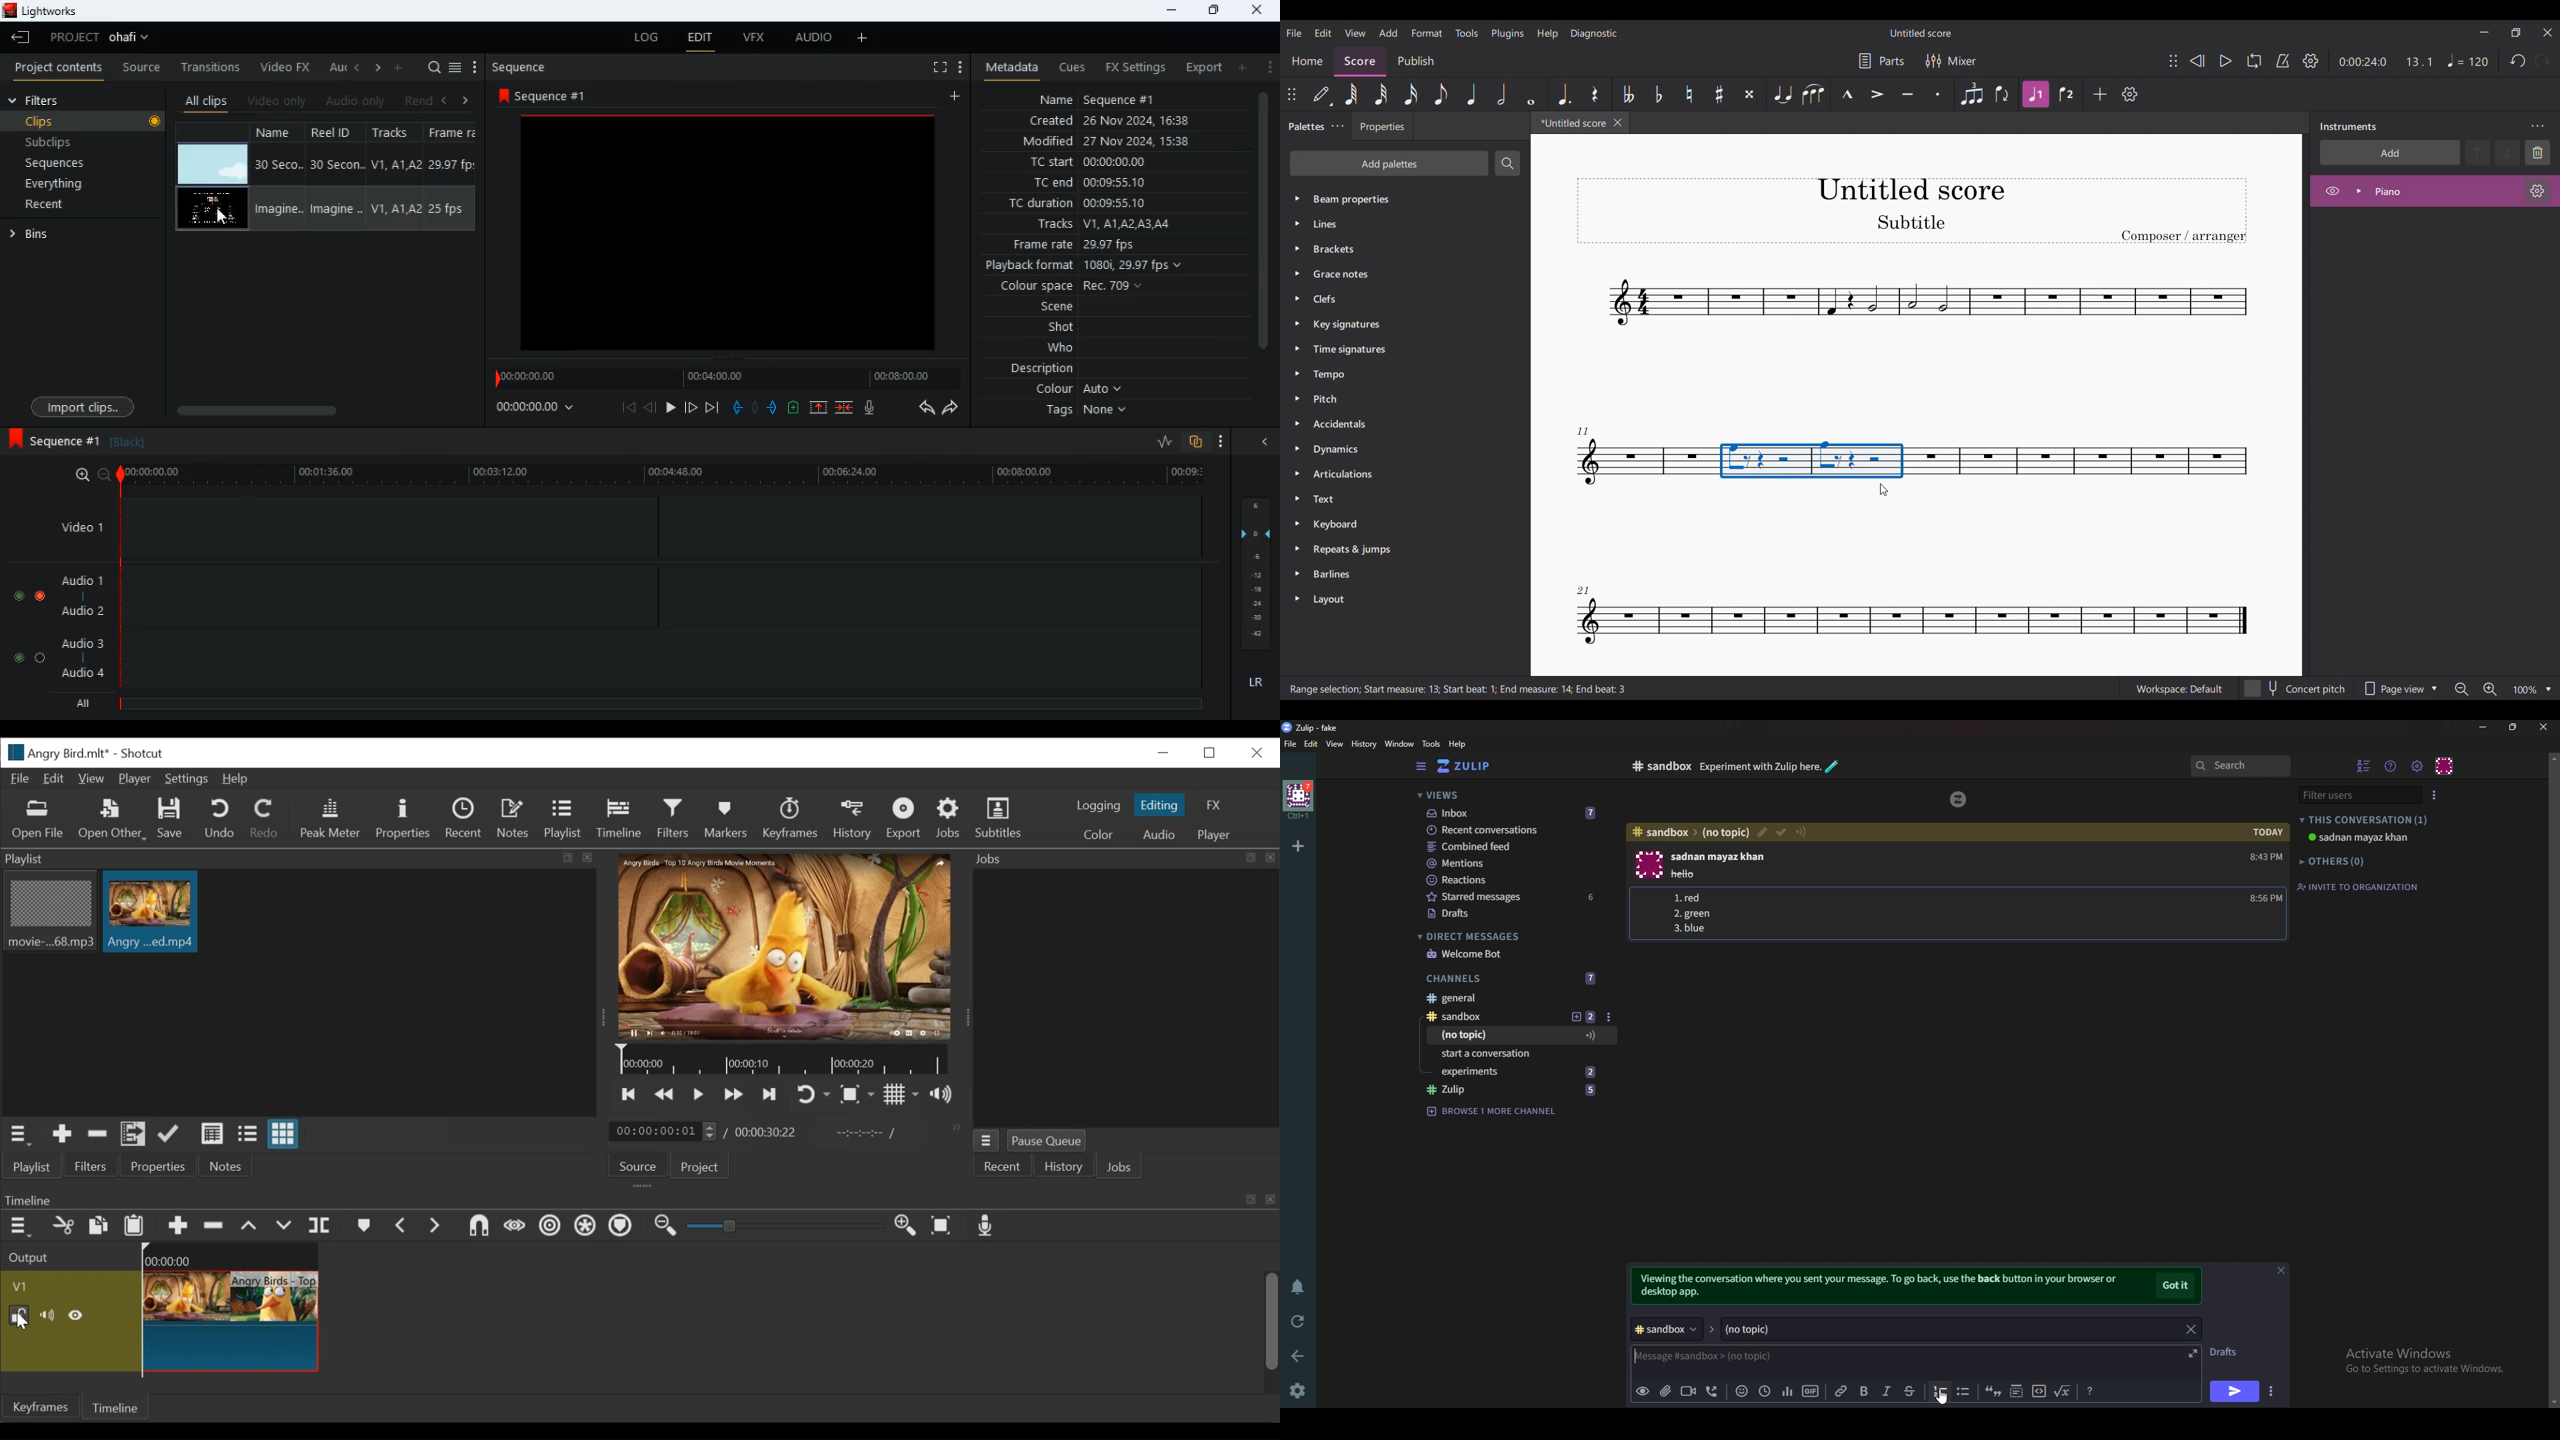 Image resolution: width=2576 pixels, height=1456 pixels. Describe the element at coordinates (402, 820) in the screenshot. I see `Properties` at that location.